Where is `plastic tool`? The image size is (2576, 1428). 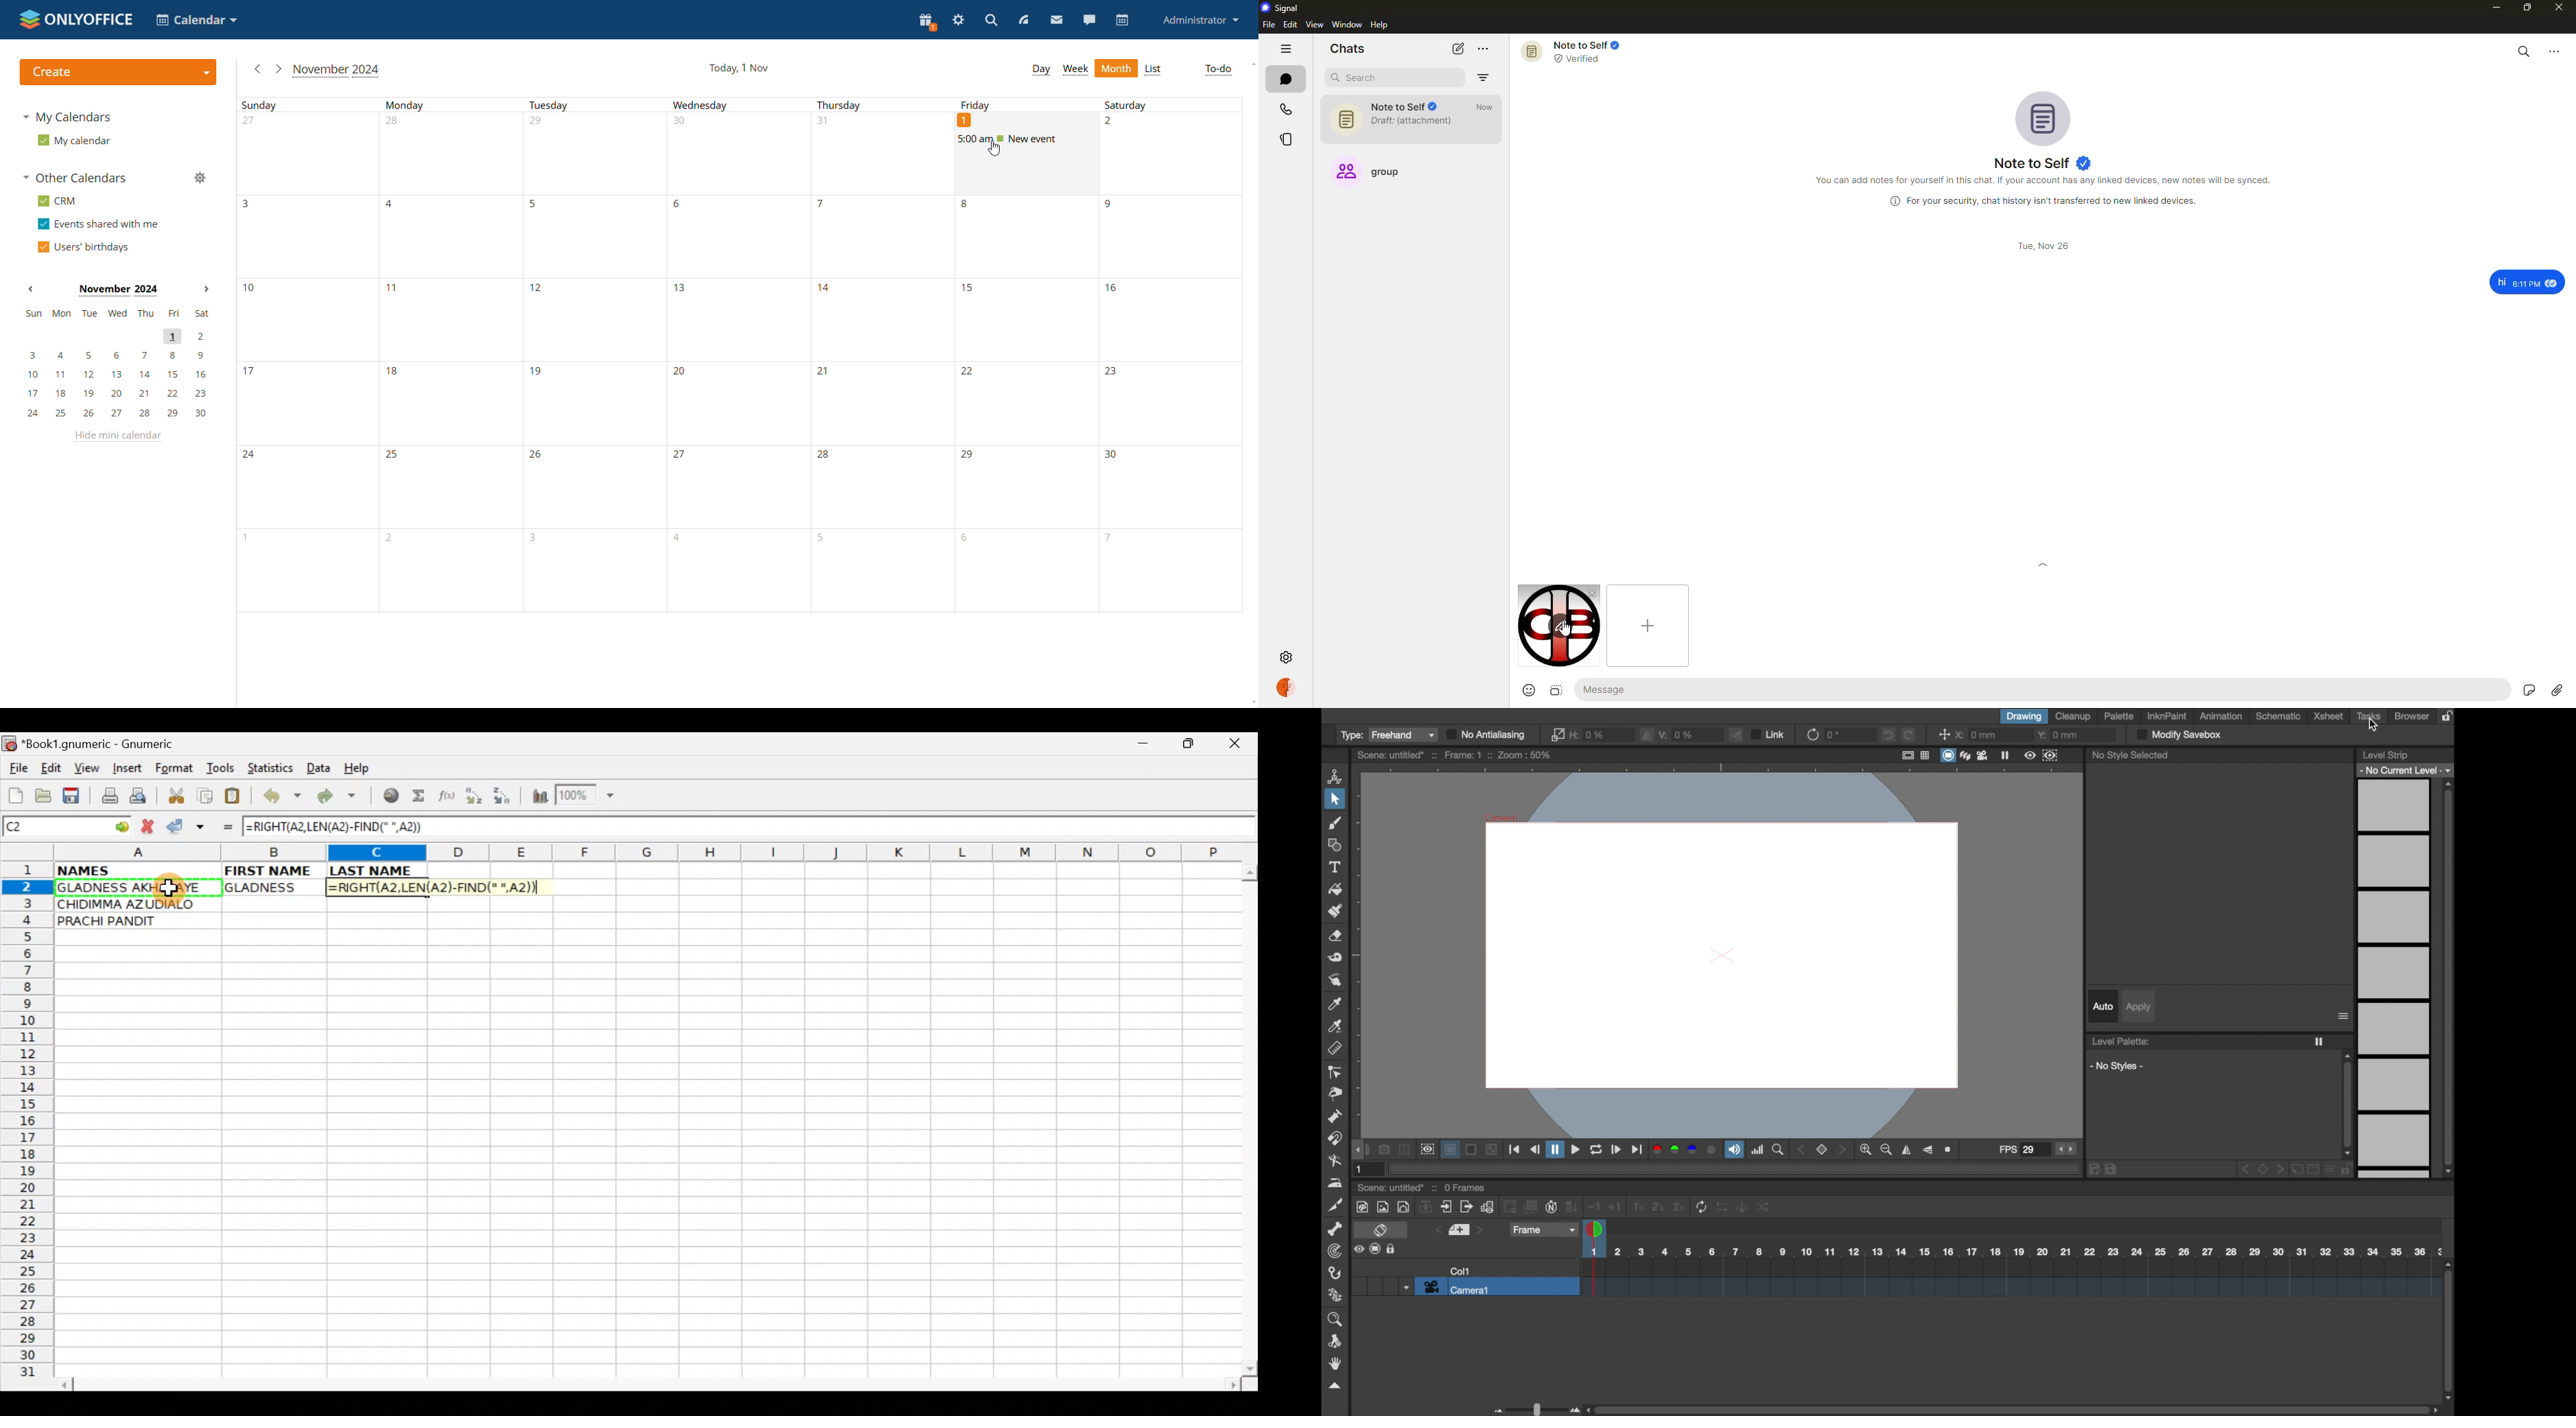 plastic tool is located at coordinates (1336, 1295).